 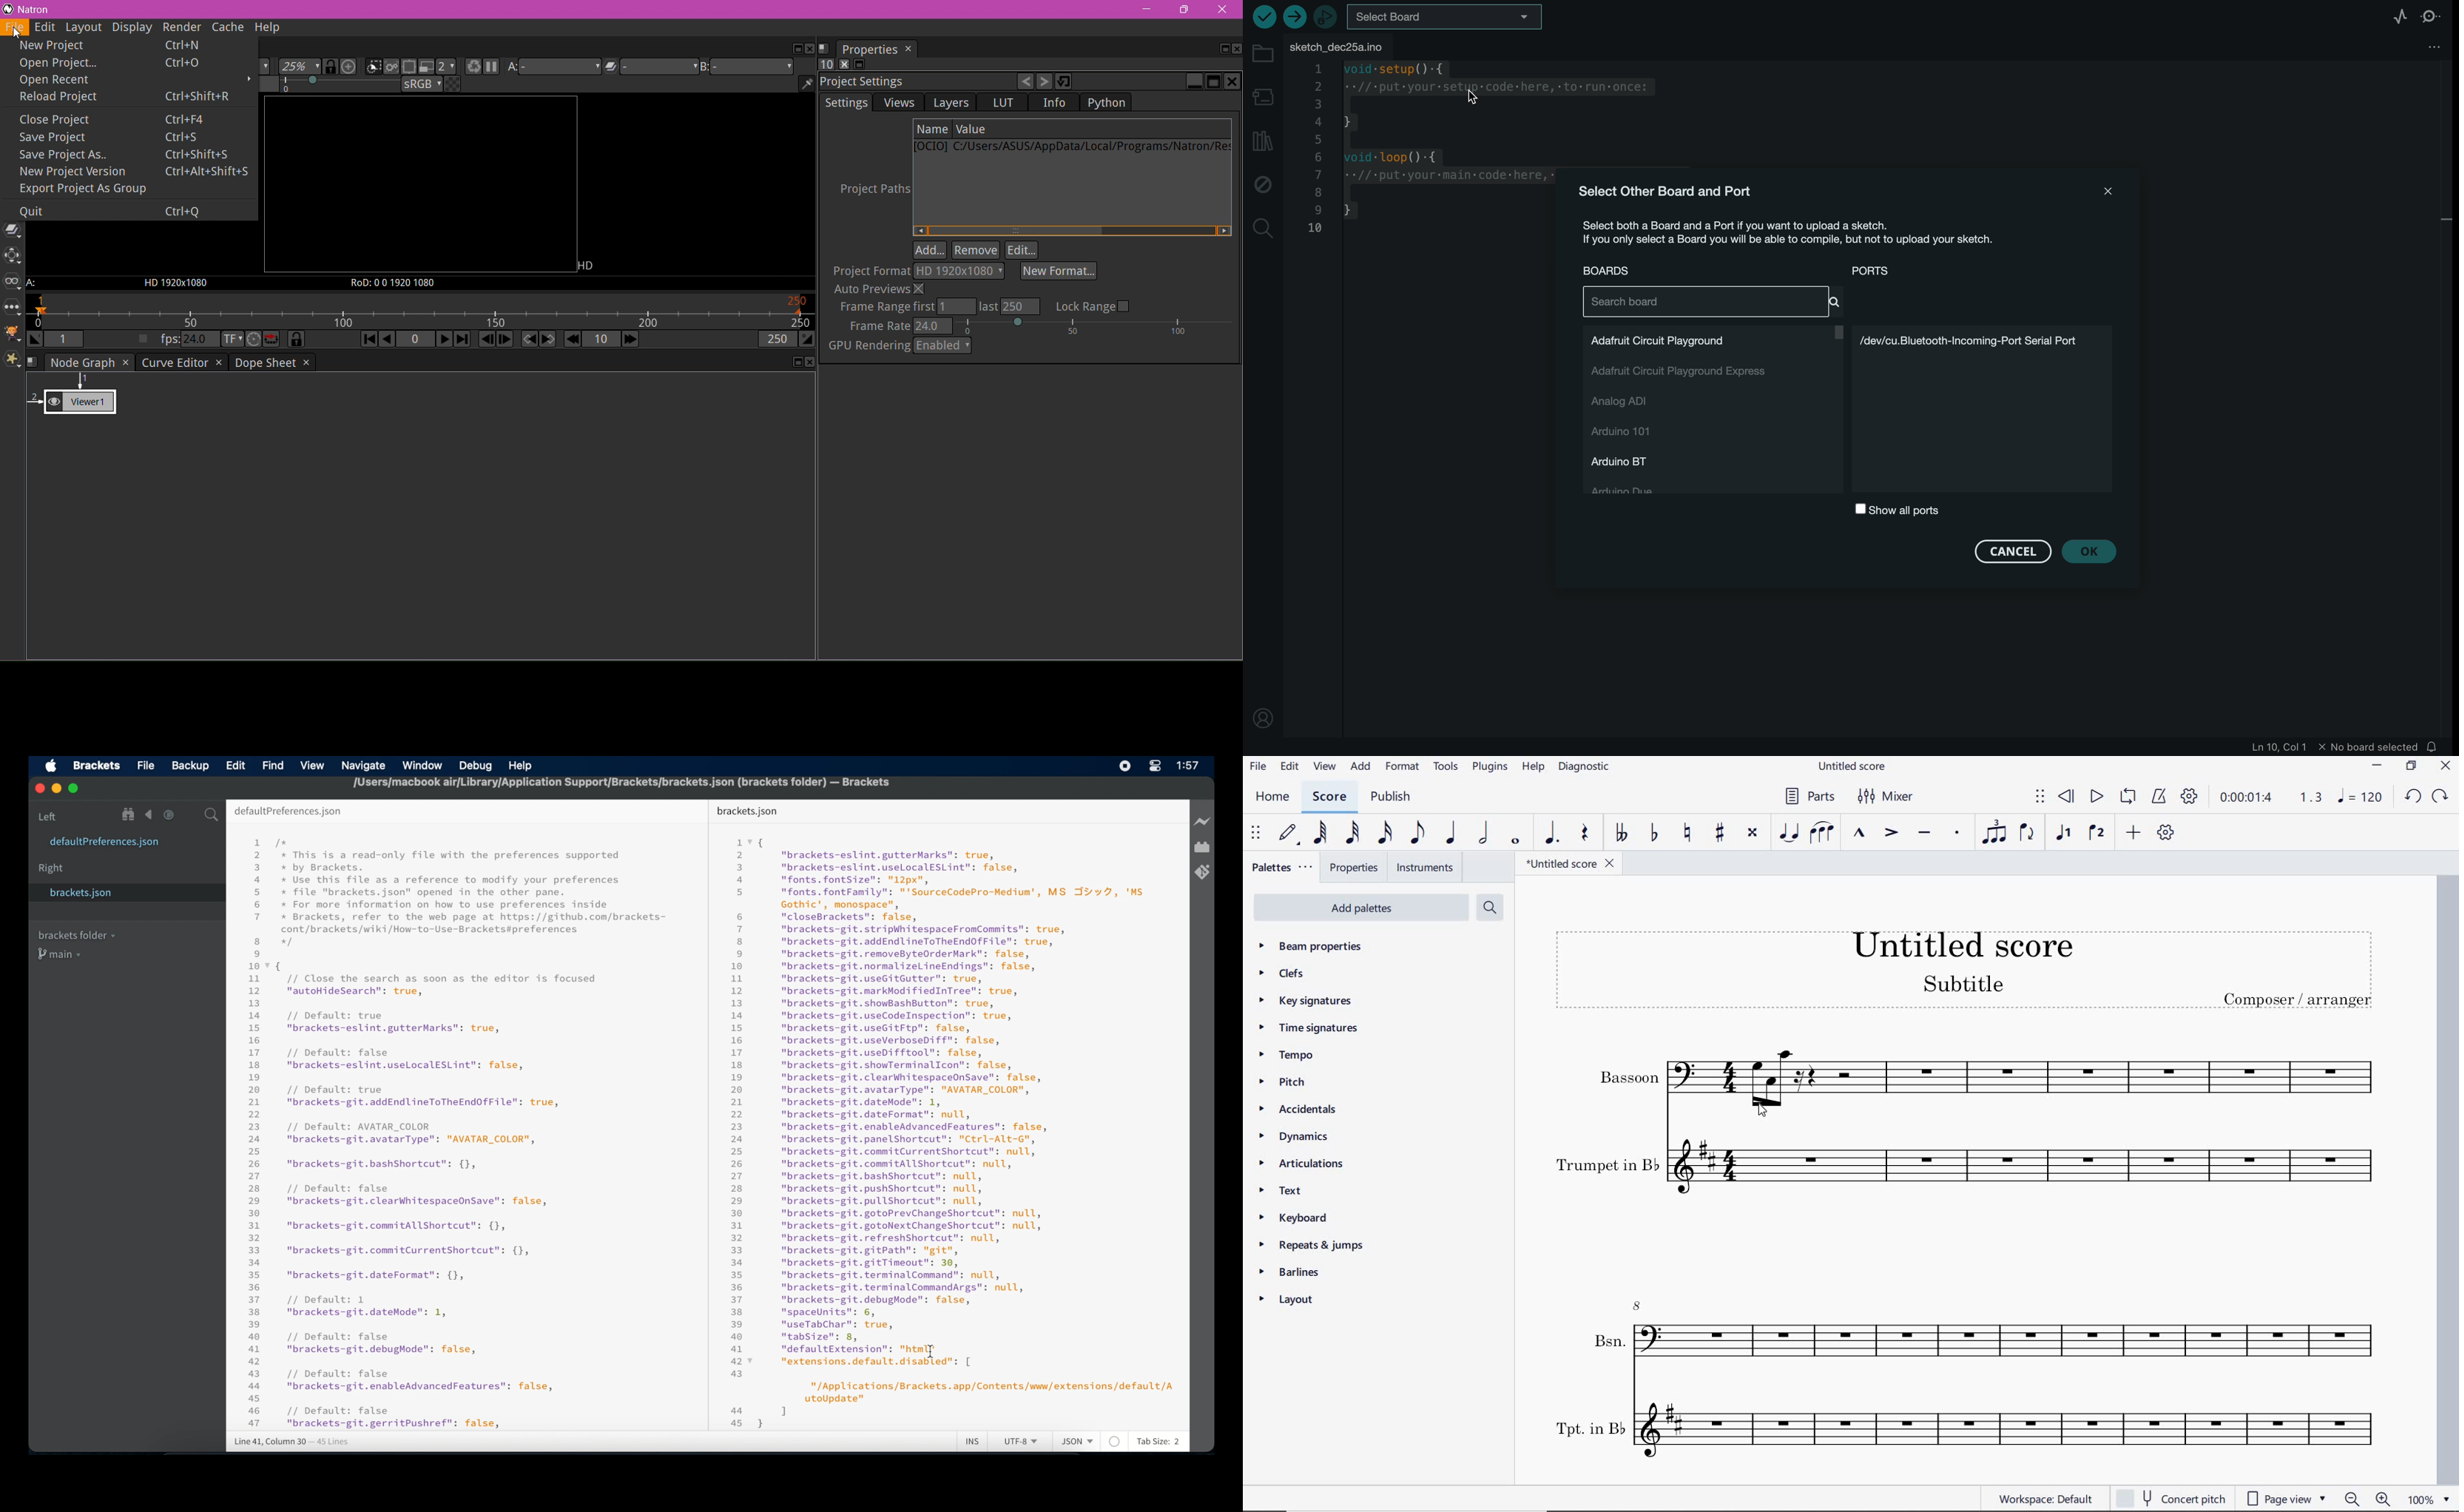 I want to click on apple icon, so click(x=50, y=766).